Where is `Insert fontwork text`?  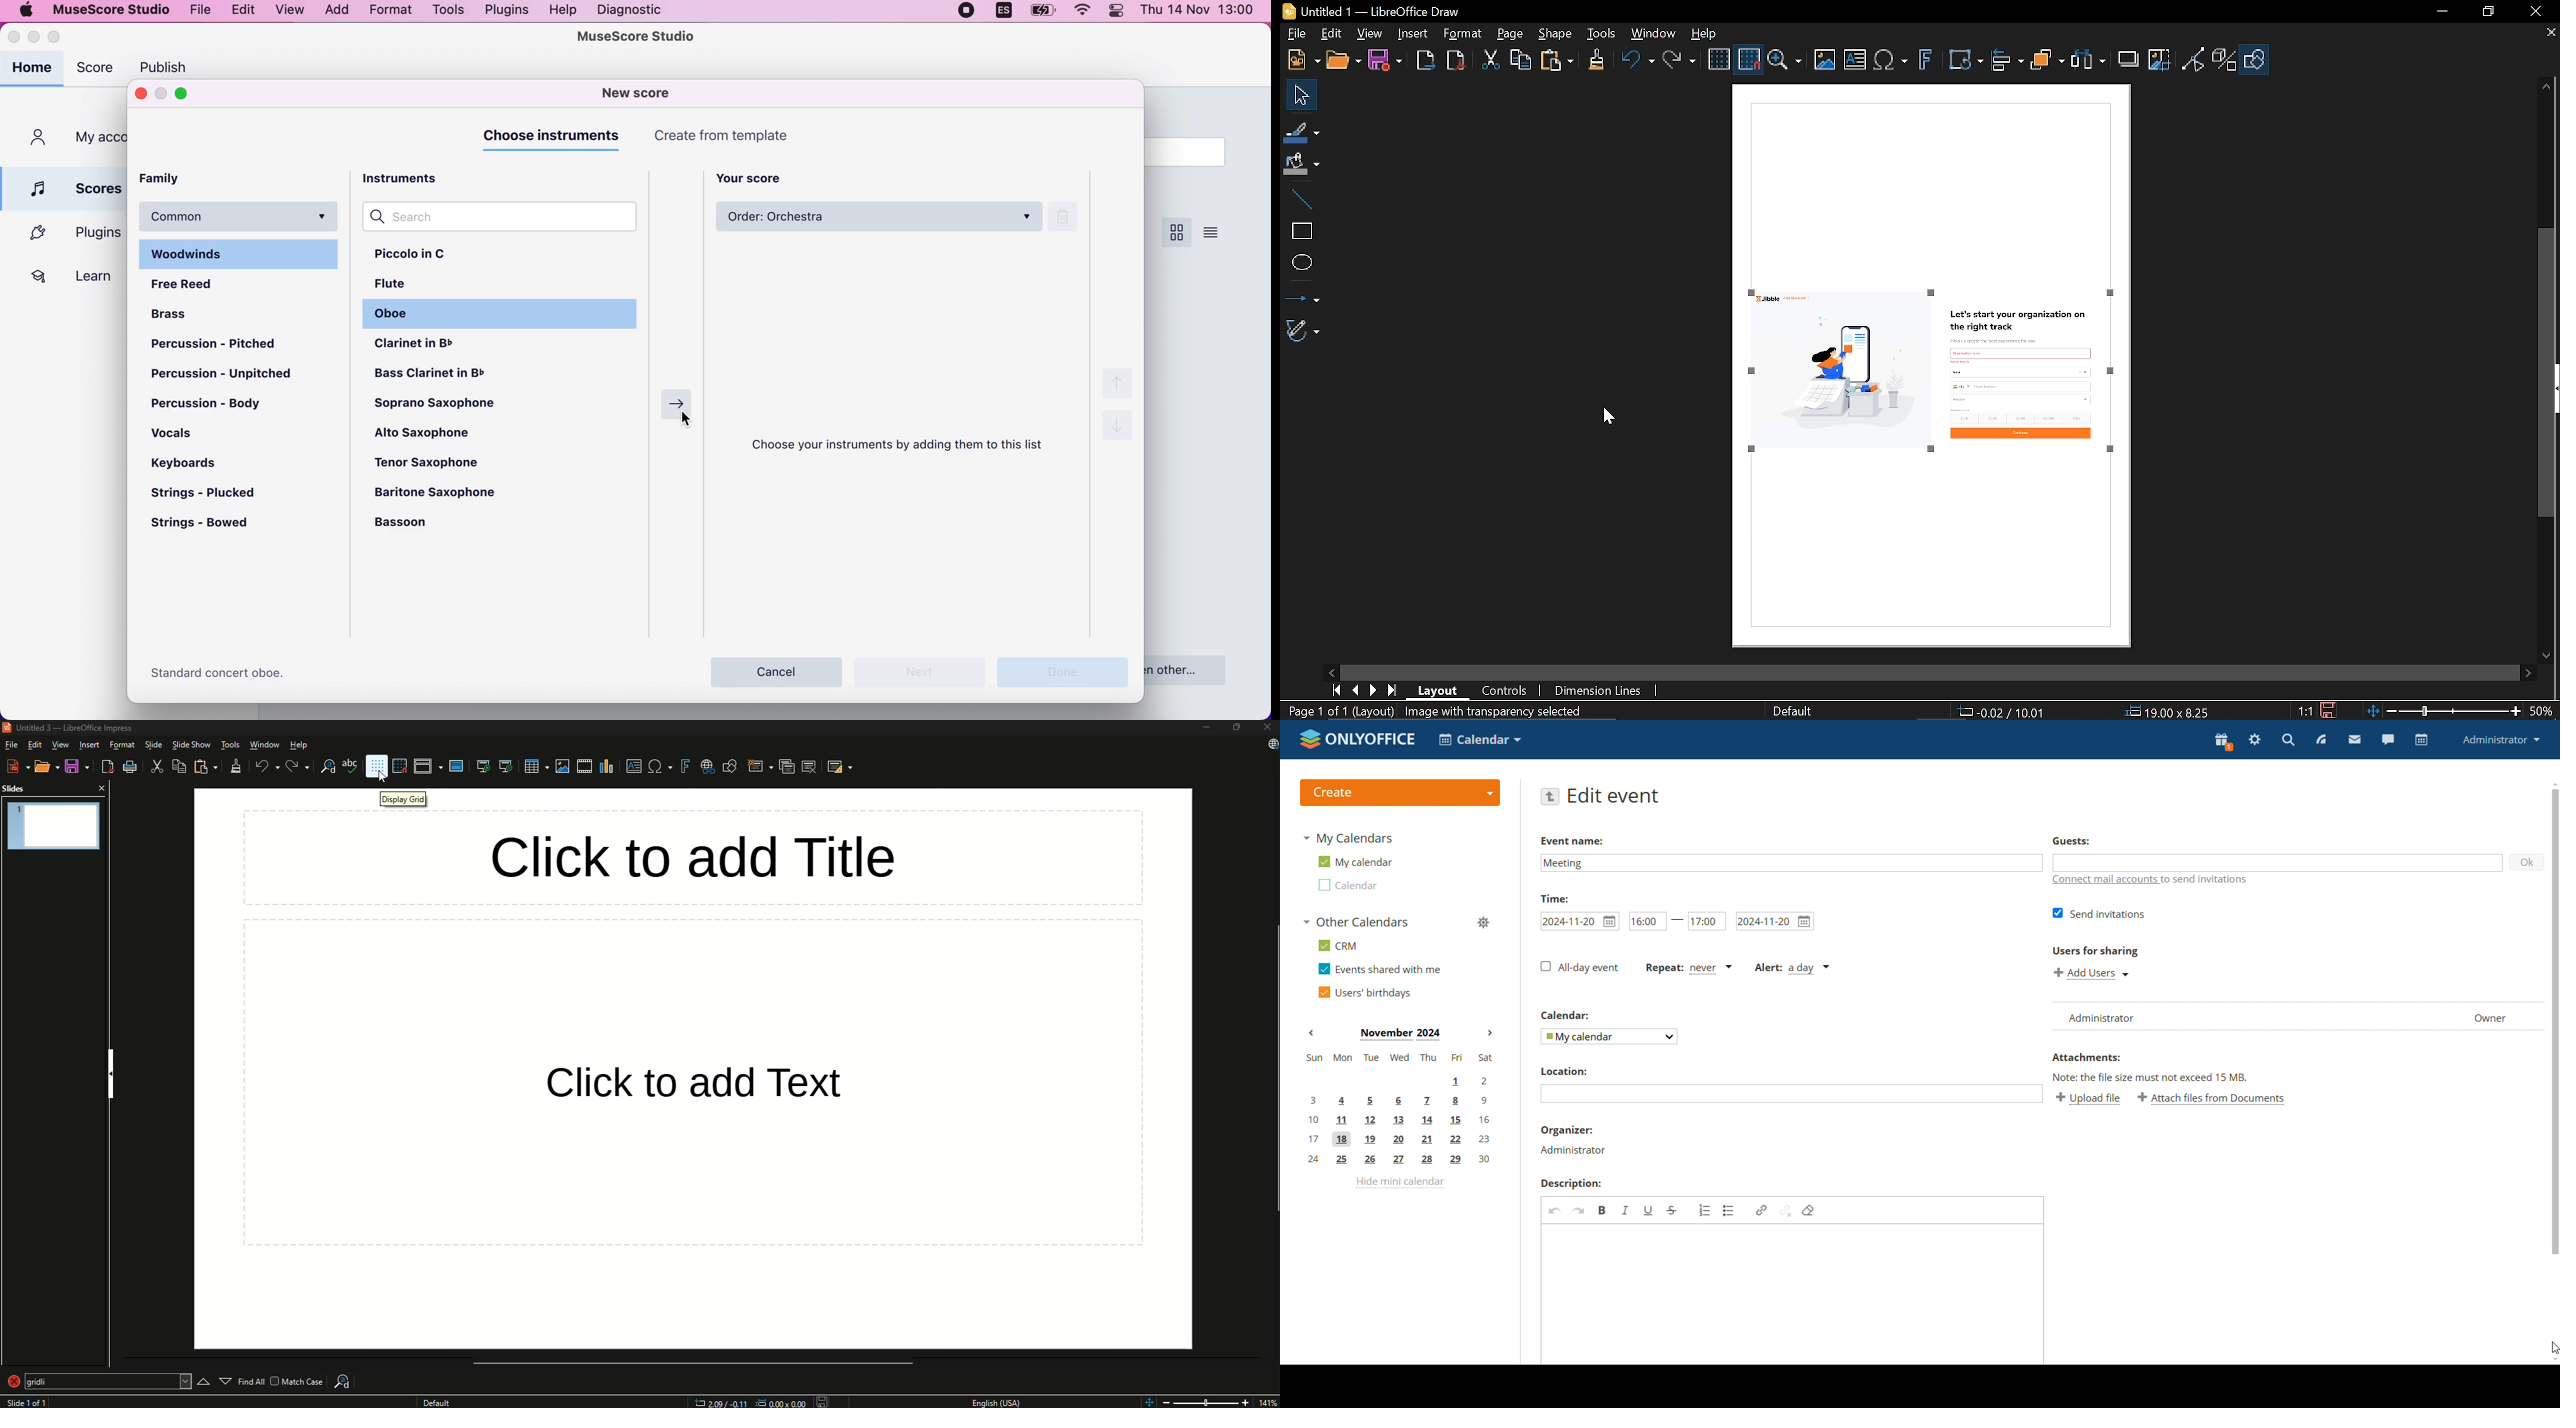 Insert fontwork text is located at coordinates (1927, 60).